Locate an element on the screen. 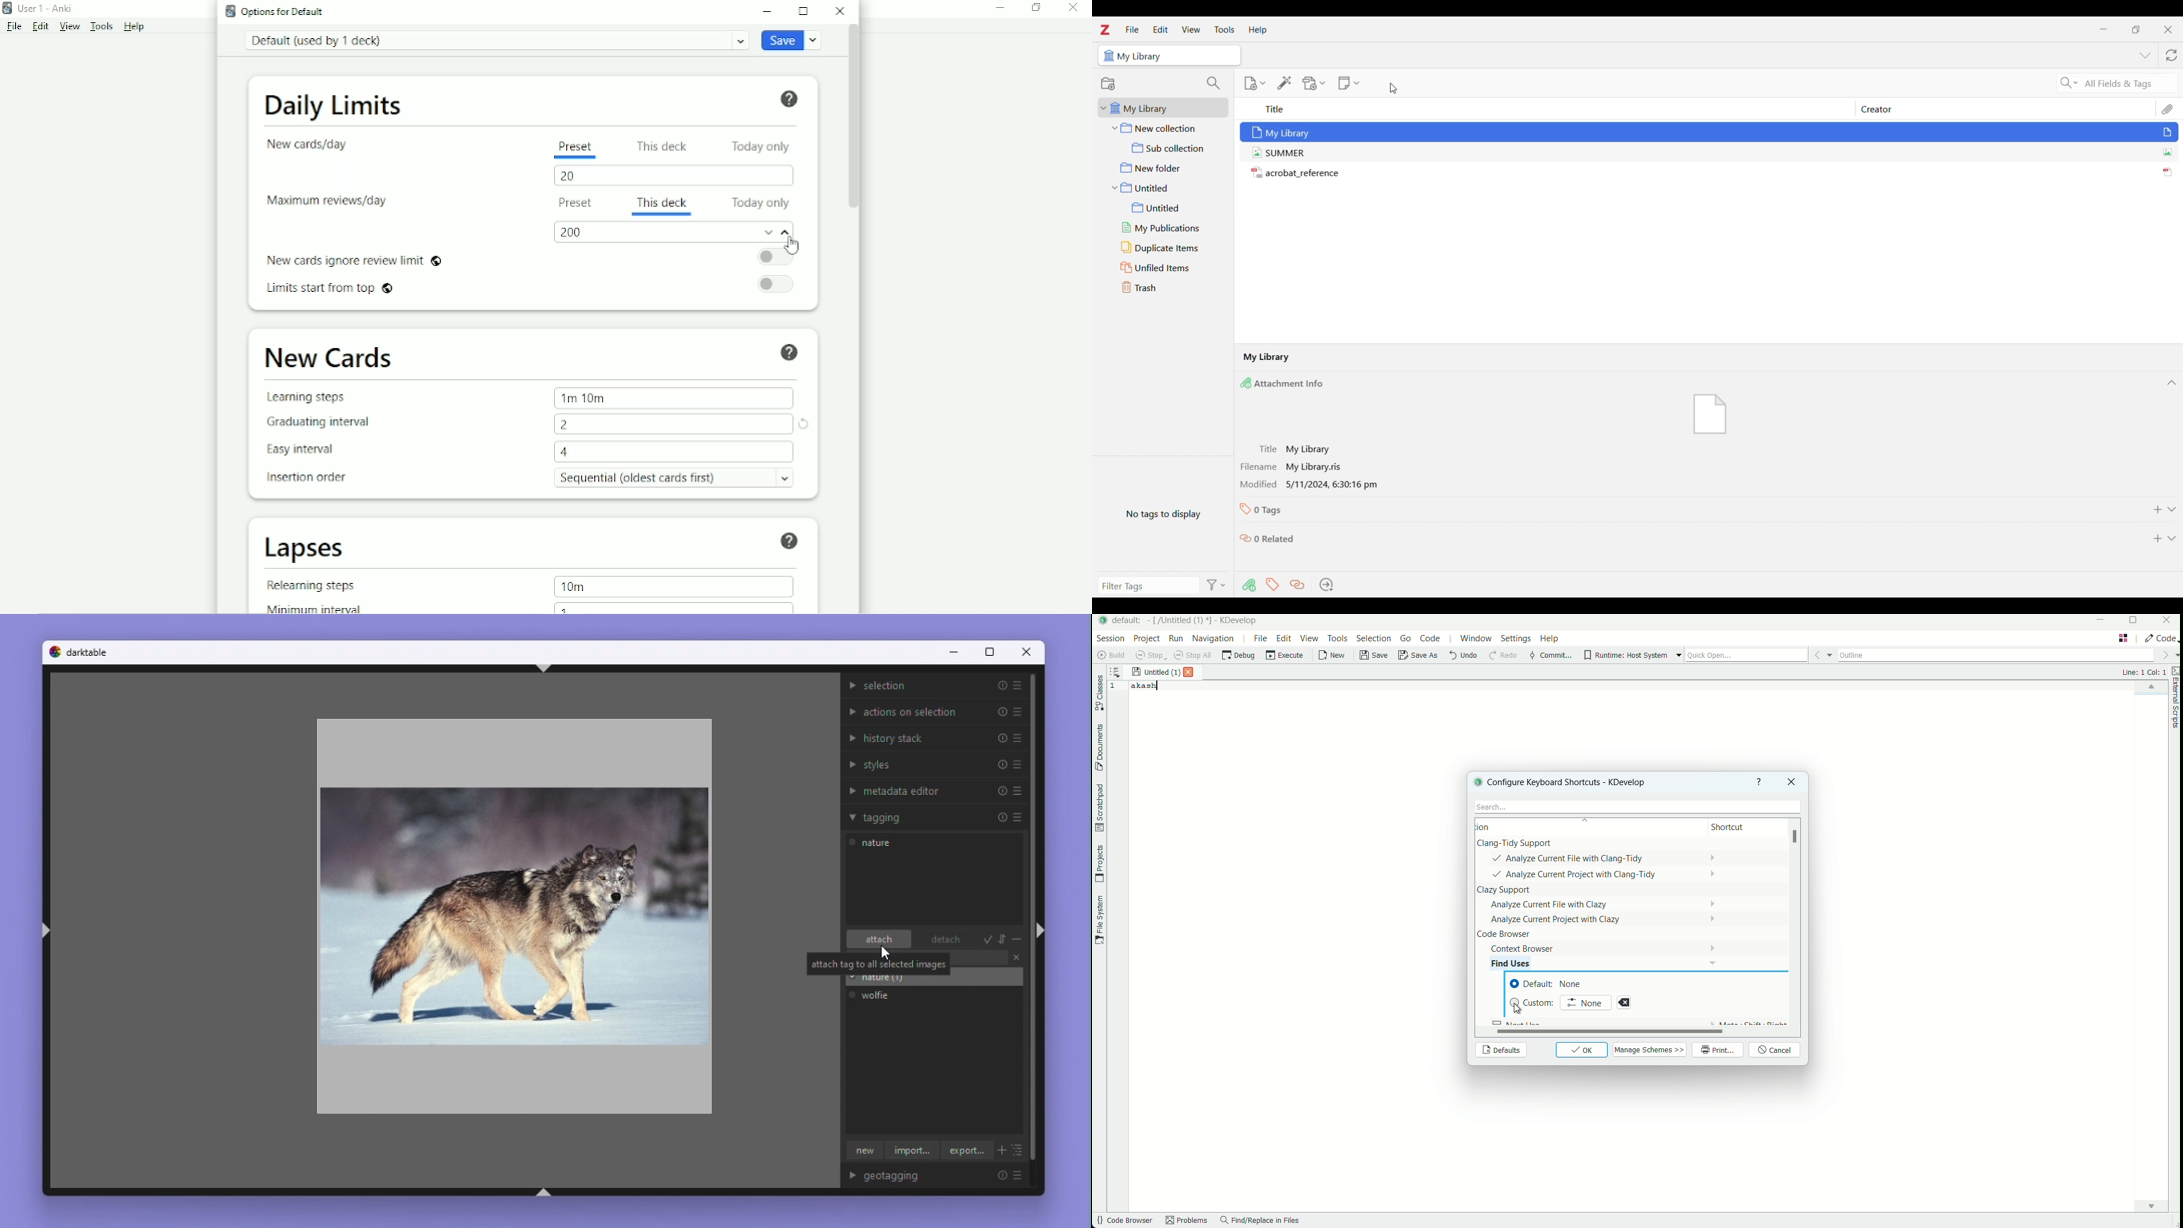  Cursor position unchanged is located at coordinates (1393, 88).